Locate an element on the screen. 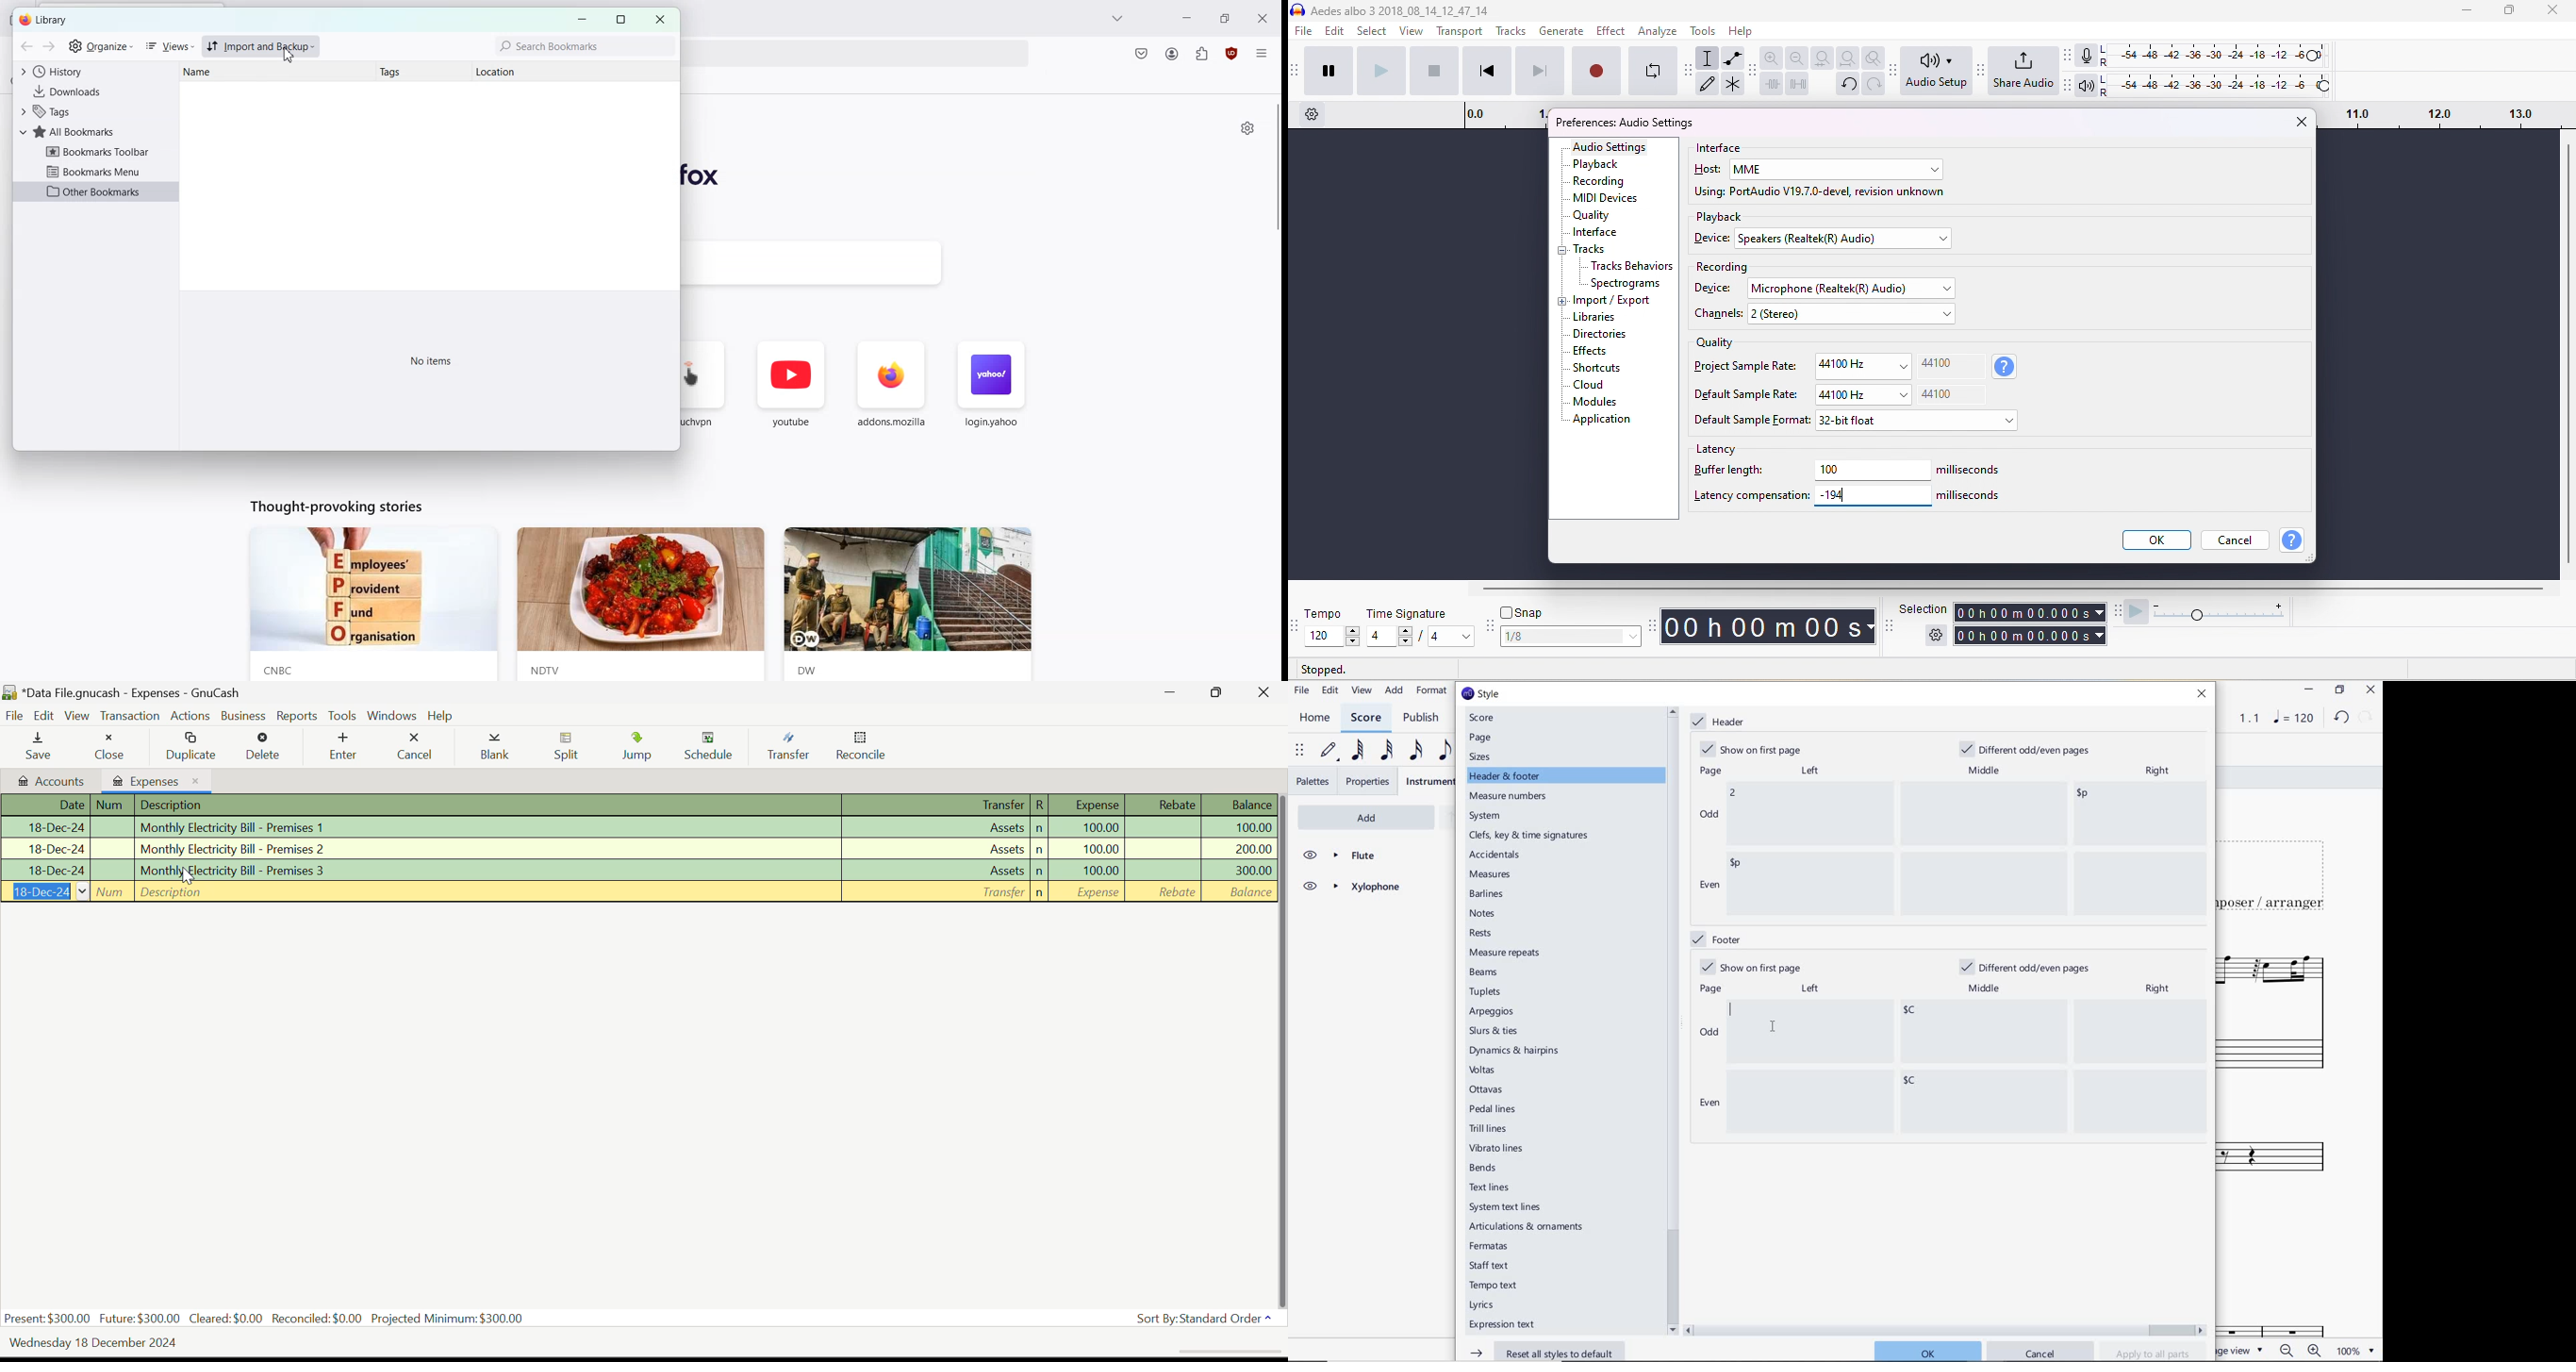  Search Bookmarks is located at coordinates (583, 46).